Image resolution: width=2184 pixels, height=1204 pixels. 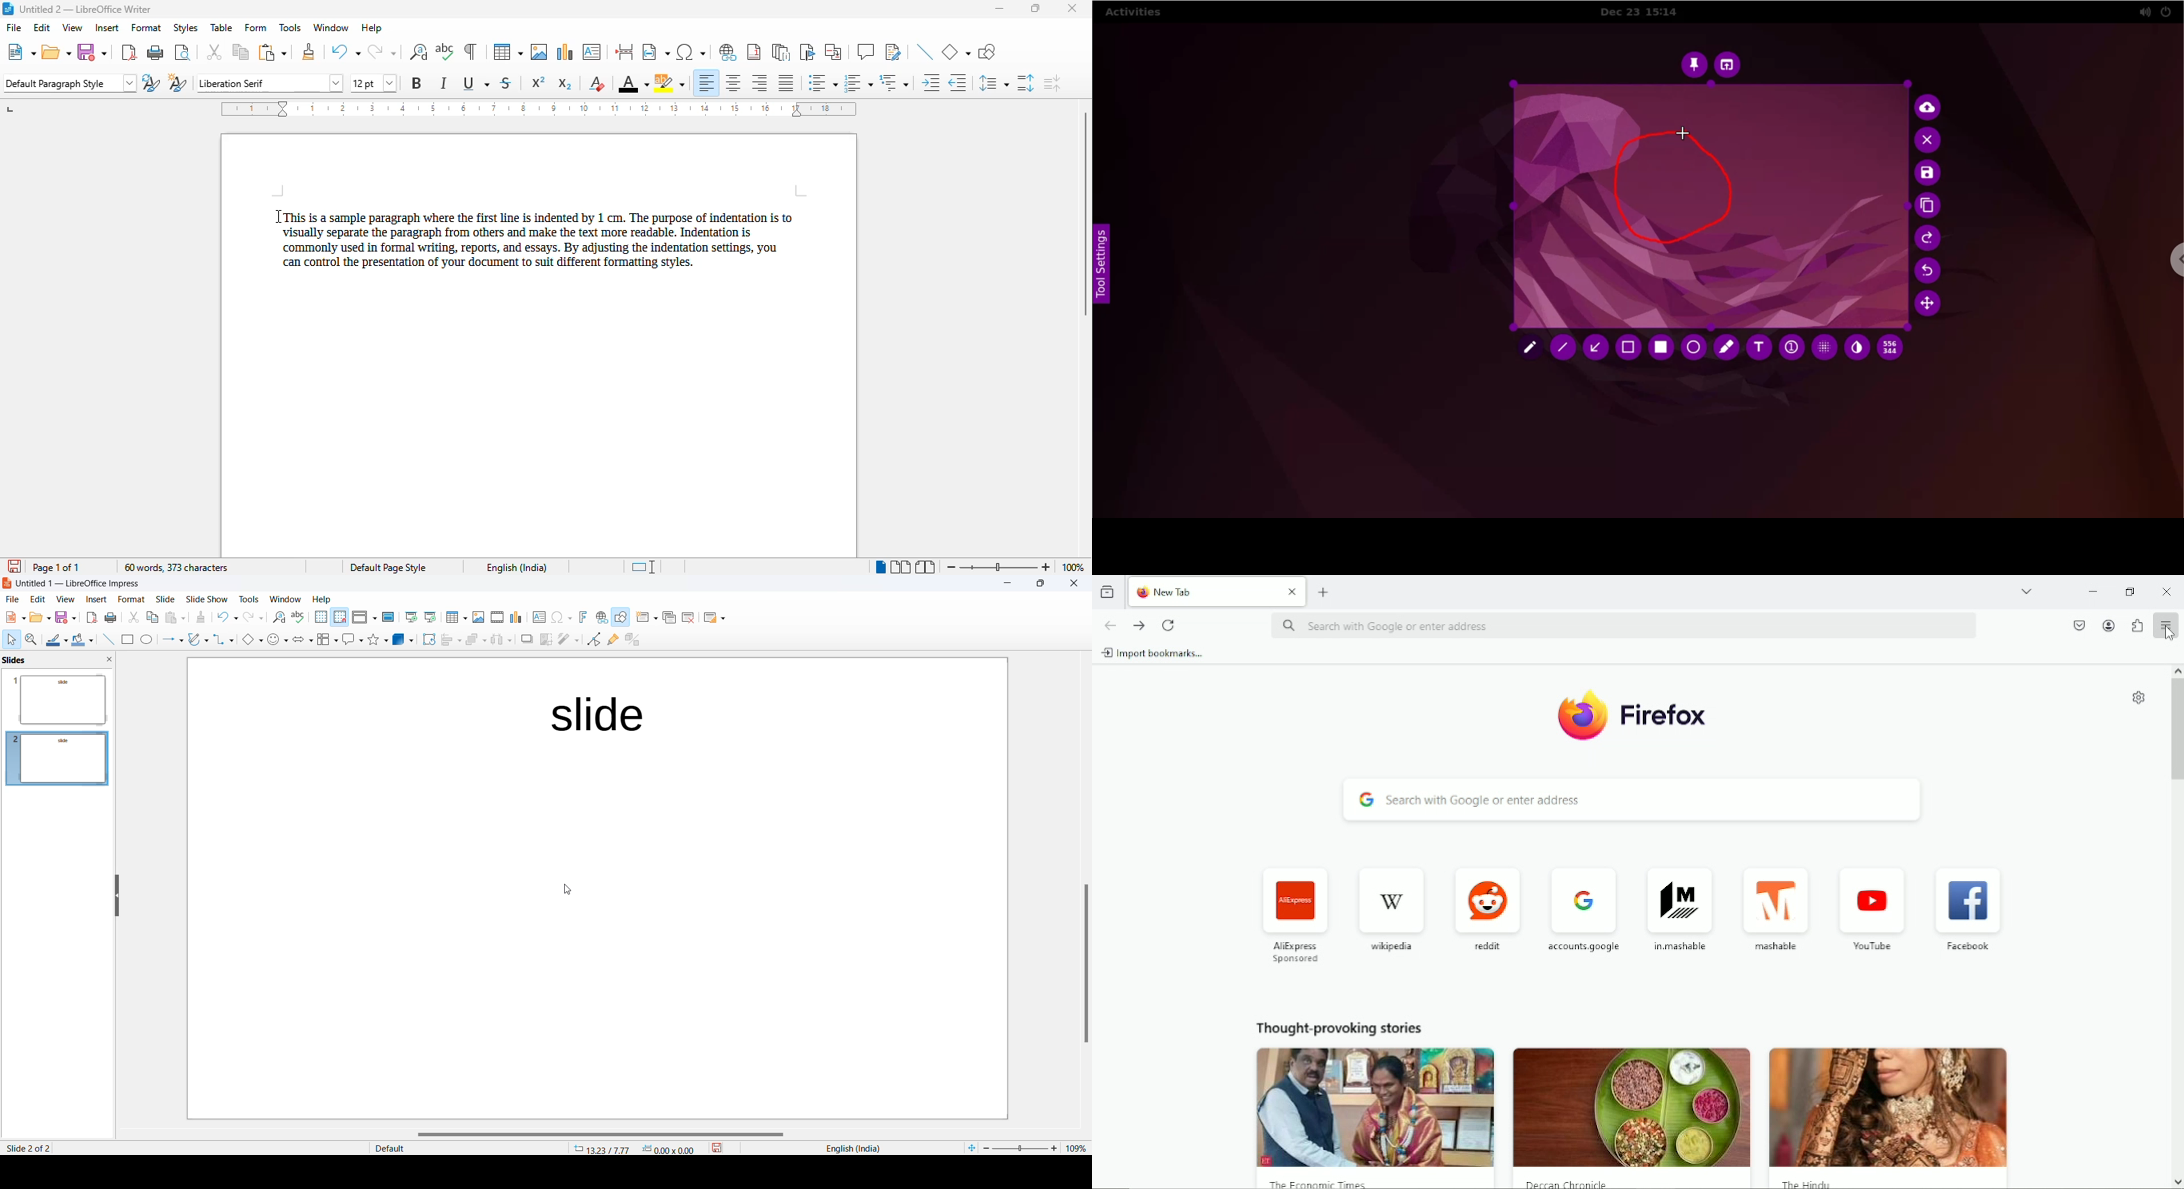 What do you see at coordinates (377, 640) in the screenshot?
I see `Shapes` at bounding box center [377, 640].